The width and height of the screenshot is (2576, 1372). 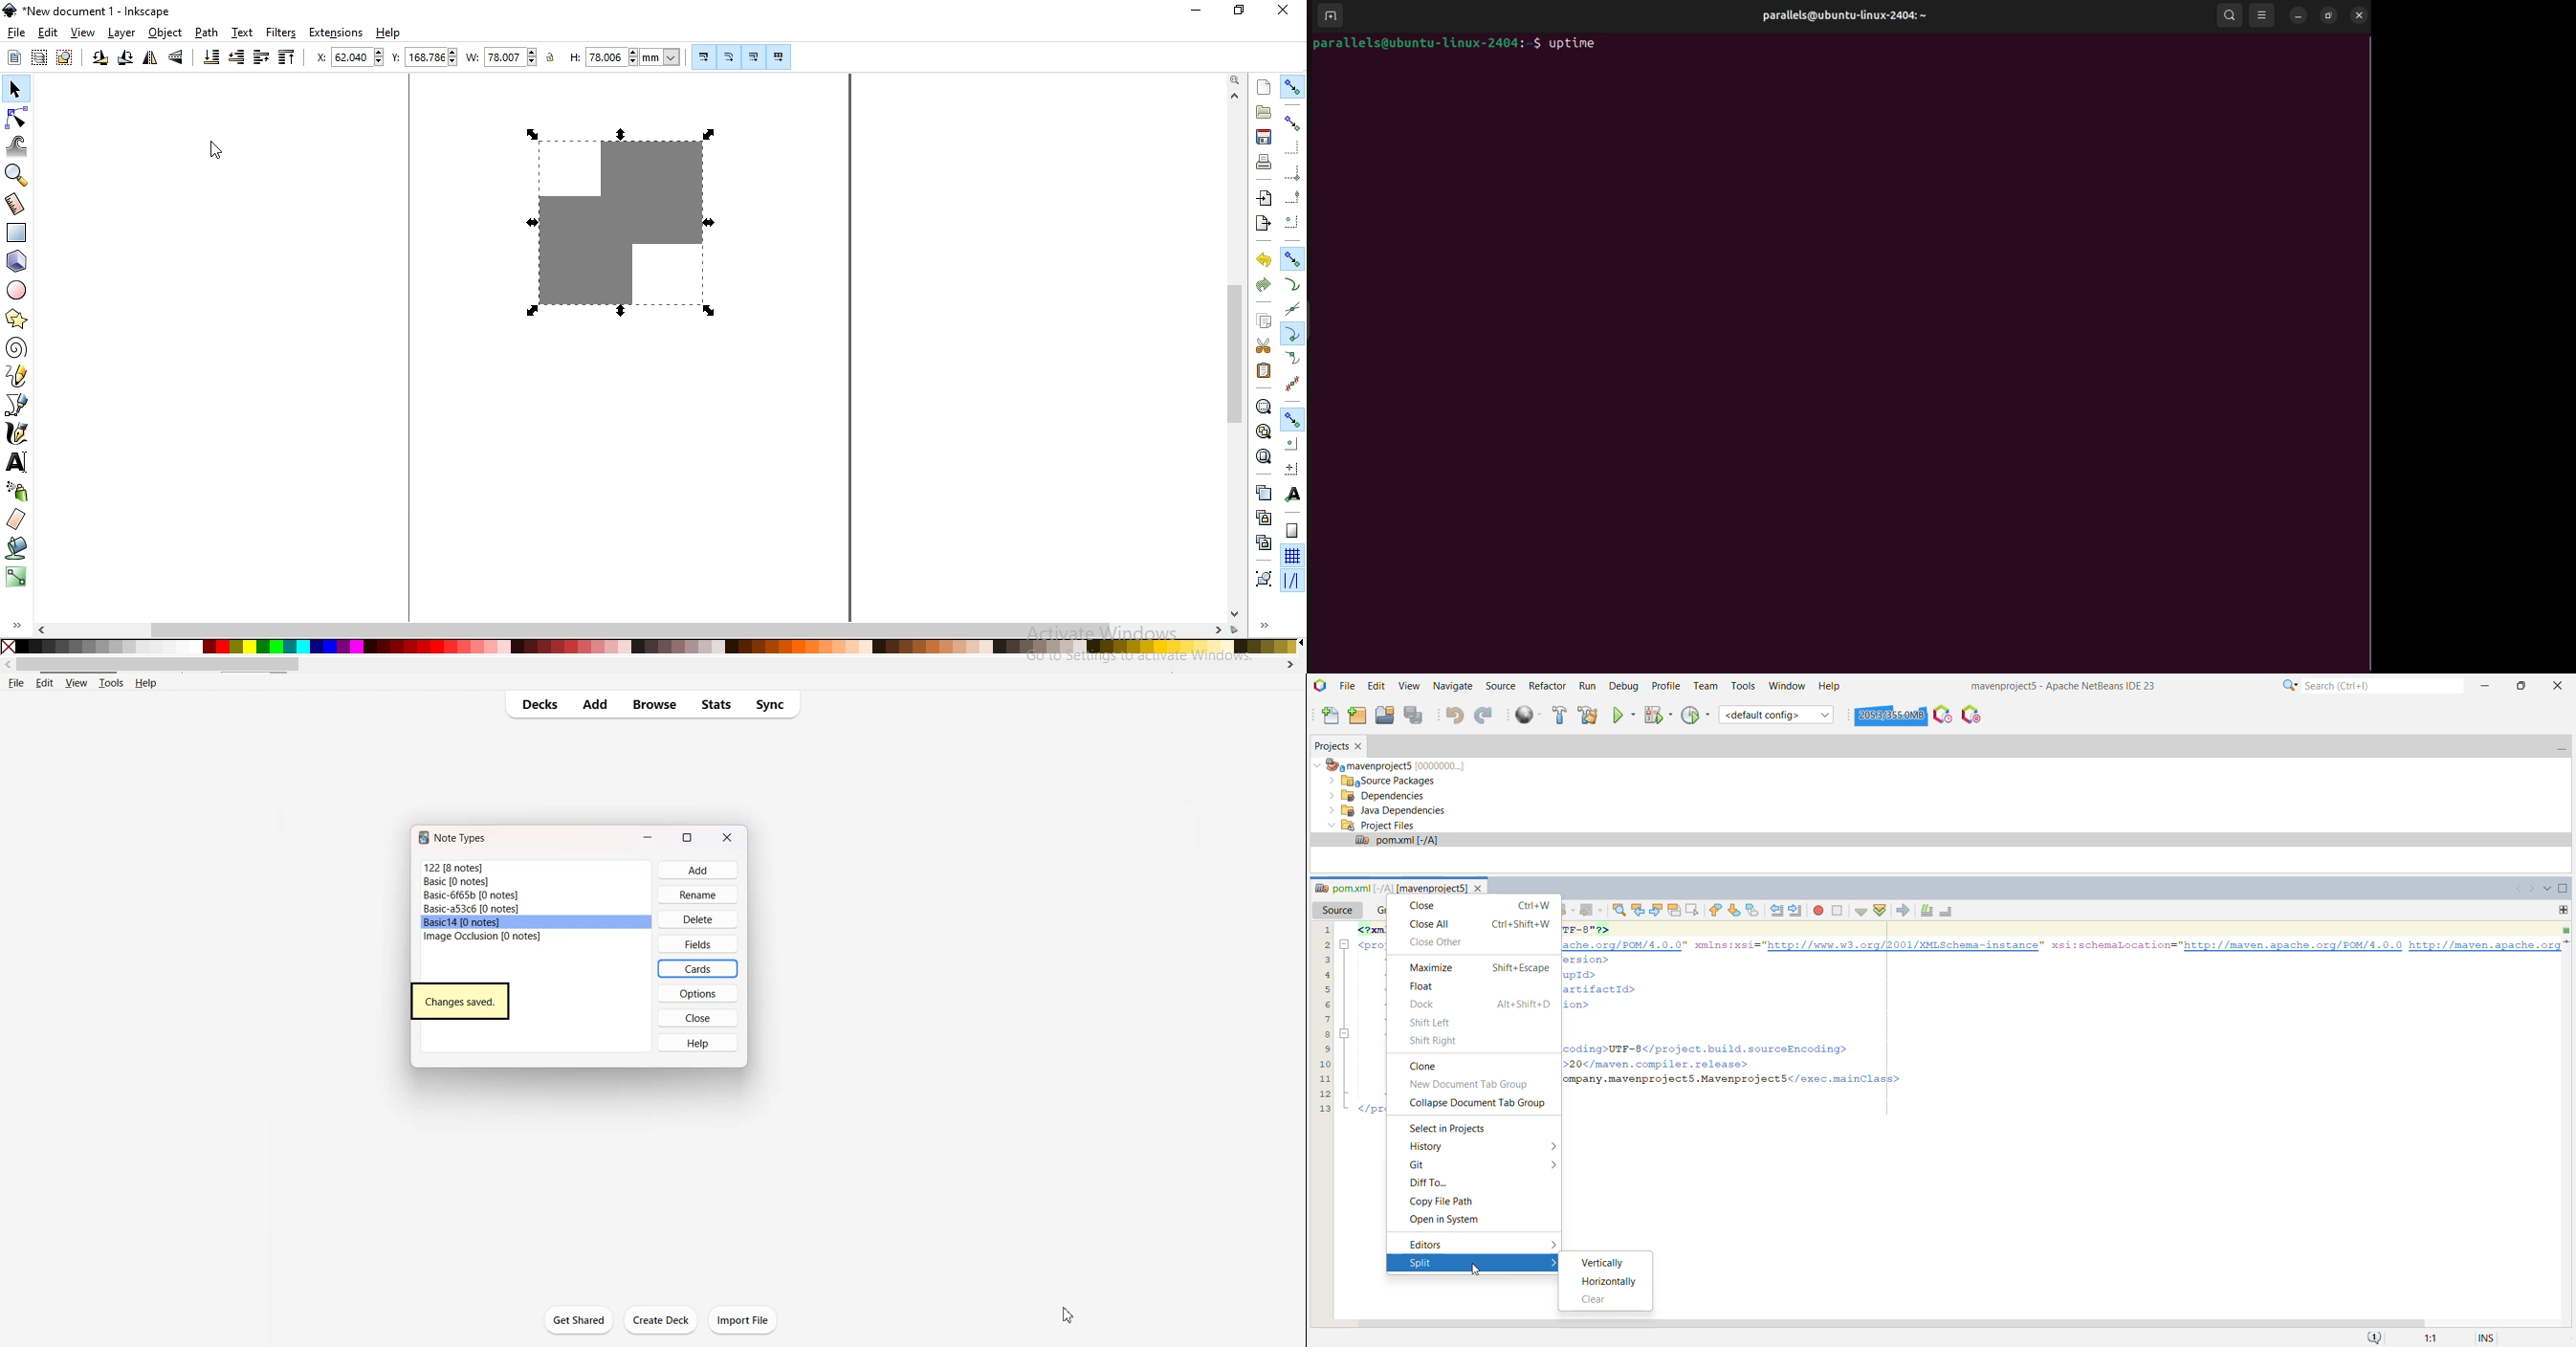 What do you see at coordinates (209, 57) in the screenshot?
I see `lower selection to bottom` at bounding box center [209, 57].